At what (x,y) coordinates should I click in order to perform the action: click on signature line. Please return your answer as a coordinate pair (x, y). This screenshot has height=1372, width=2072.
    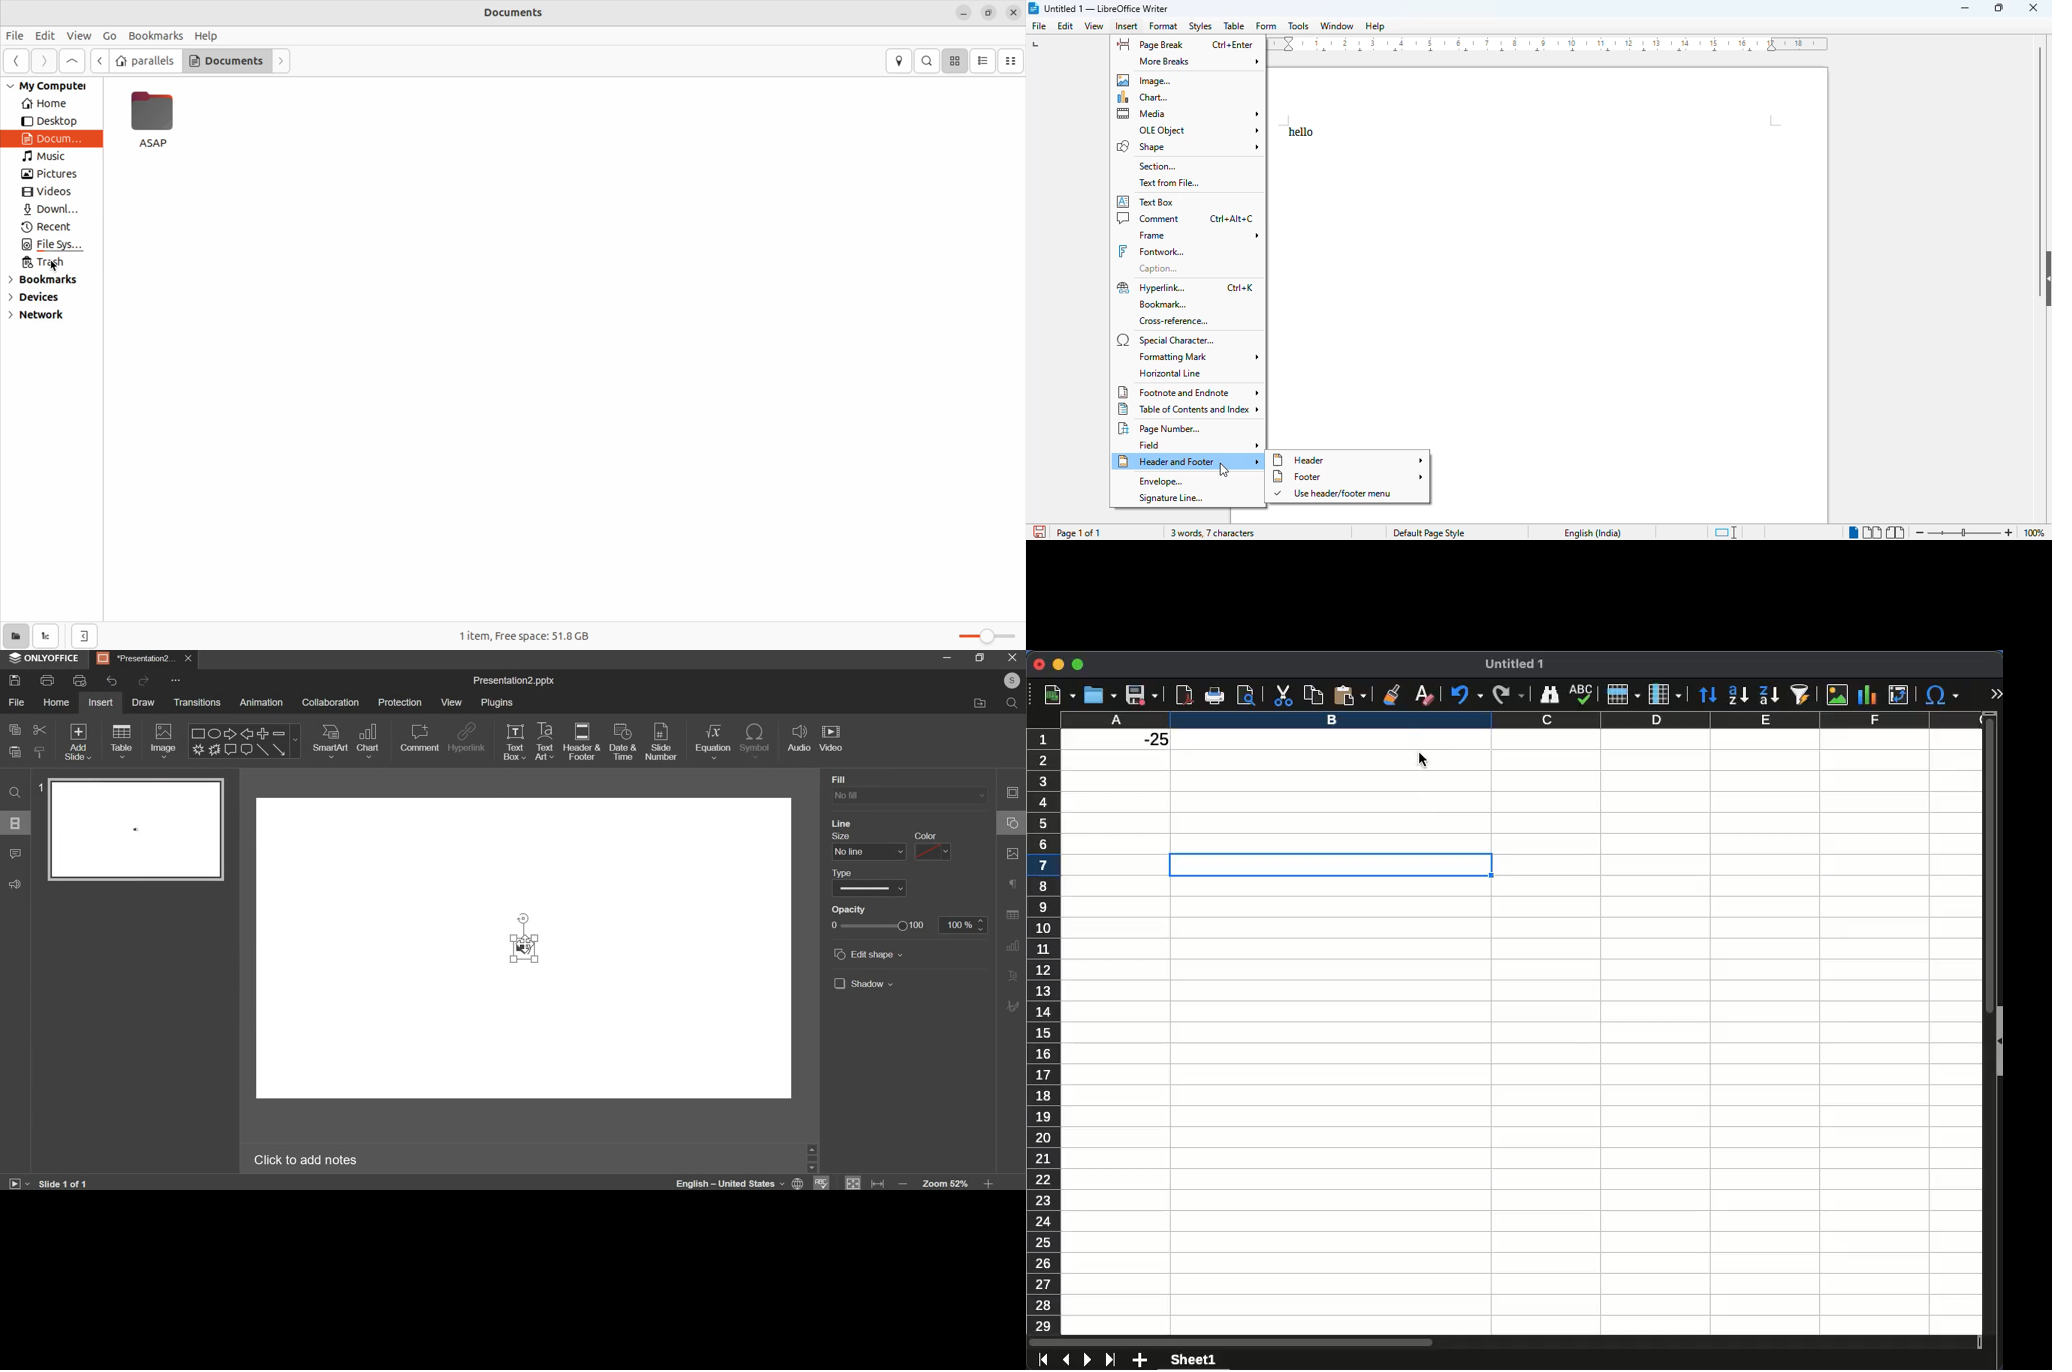
    Looking at the image, I should click on (1169, 499).